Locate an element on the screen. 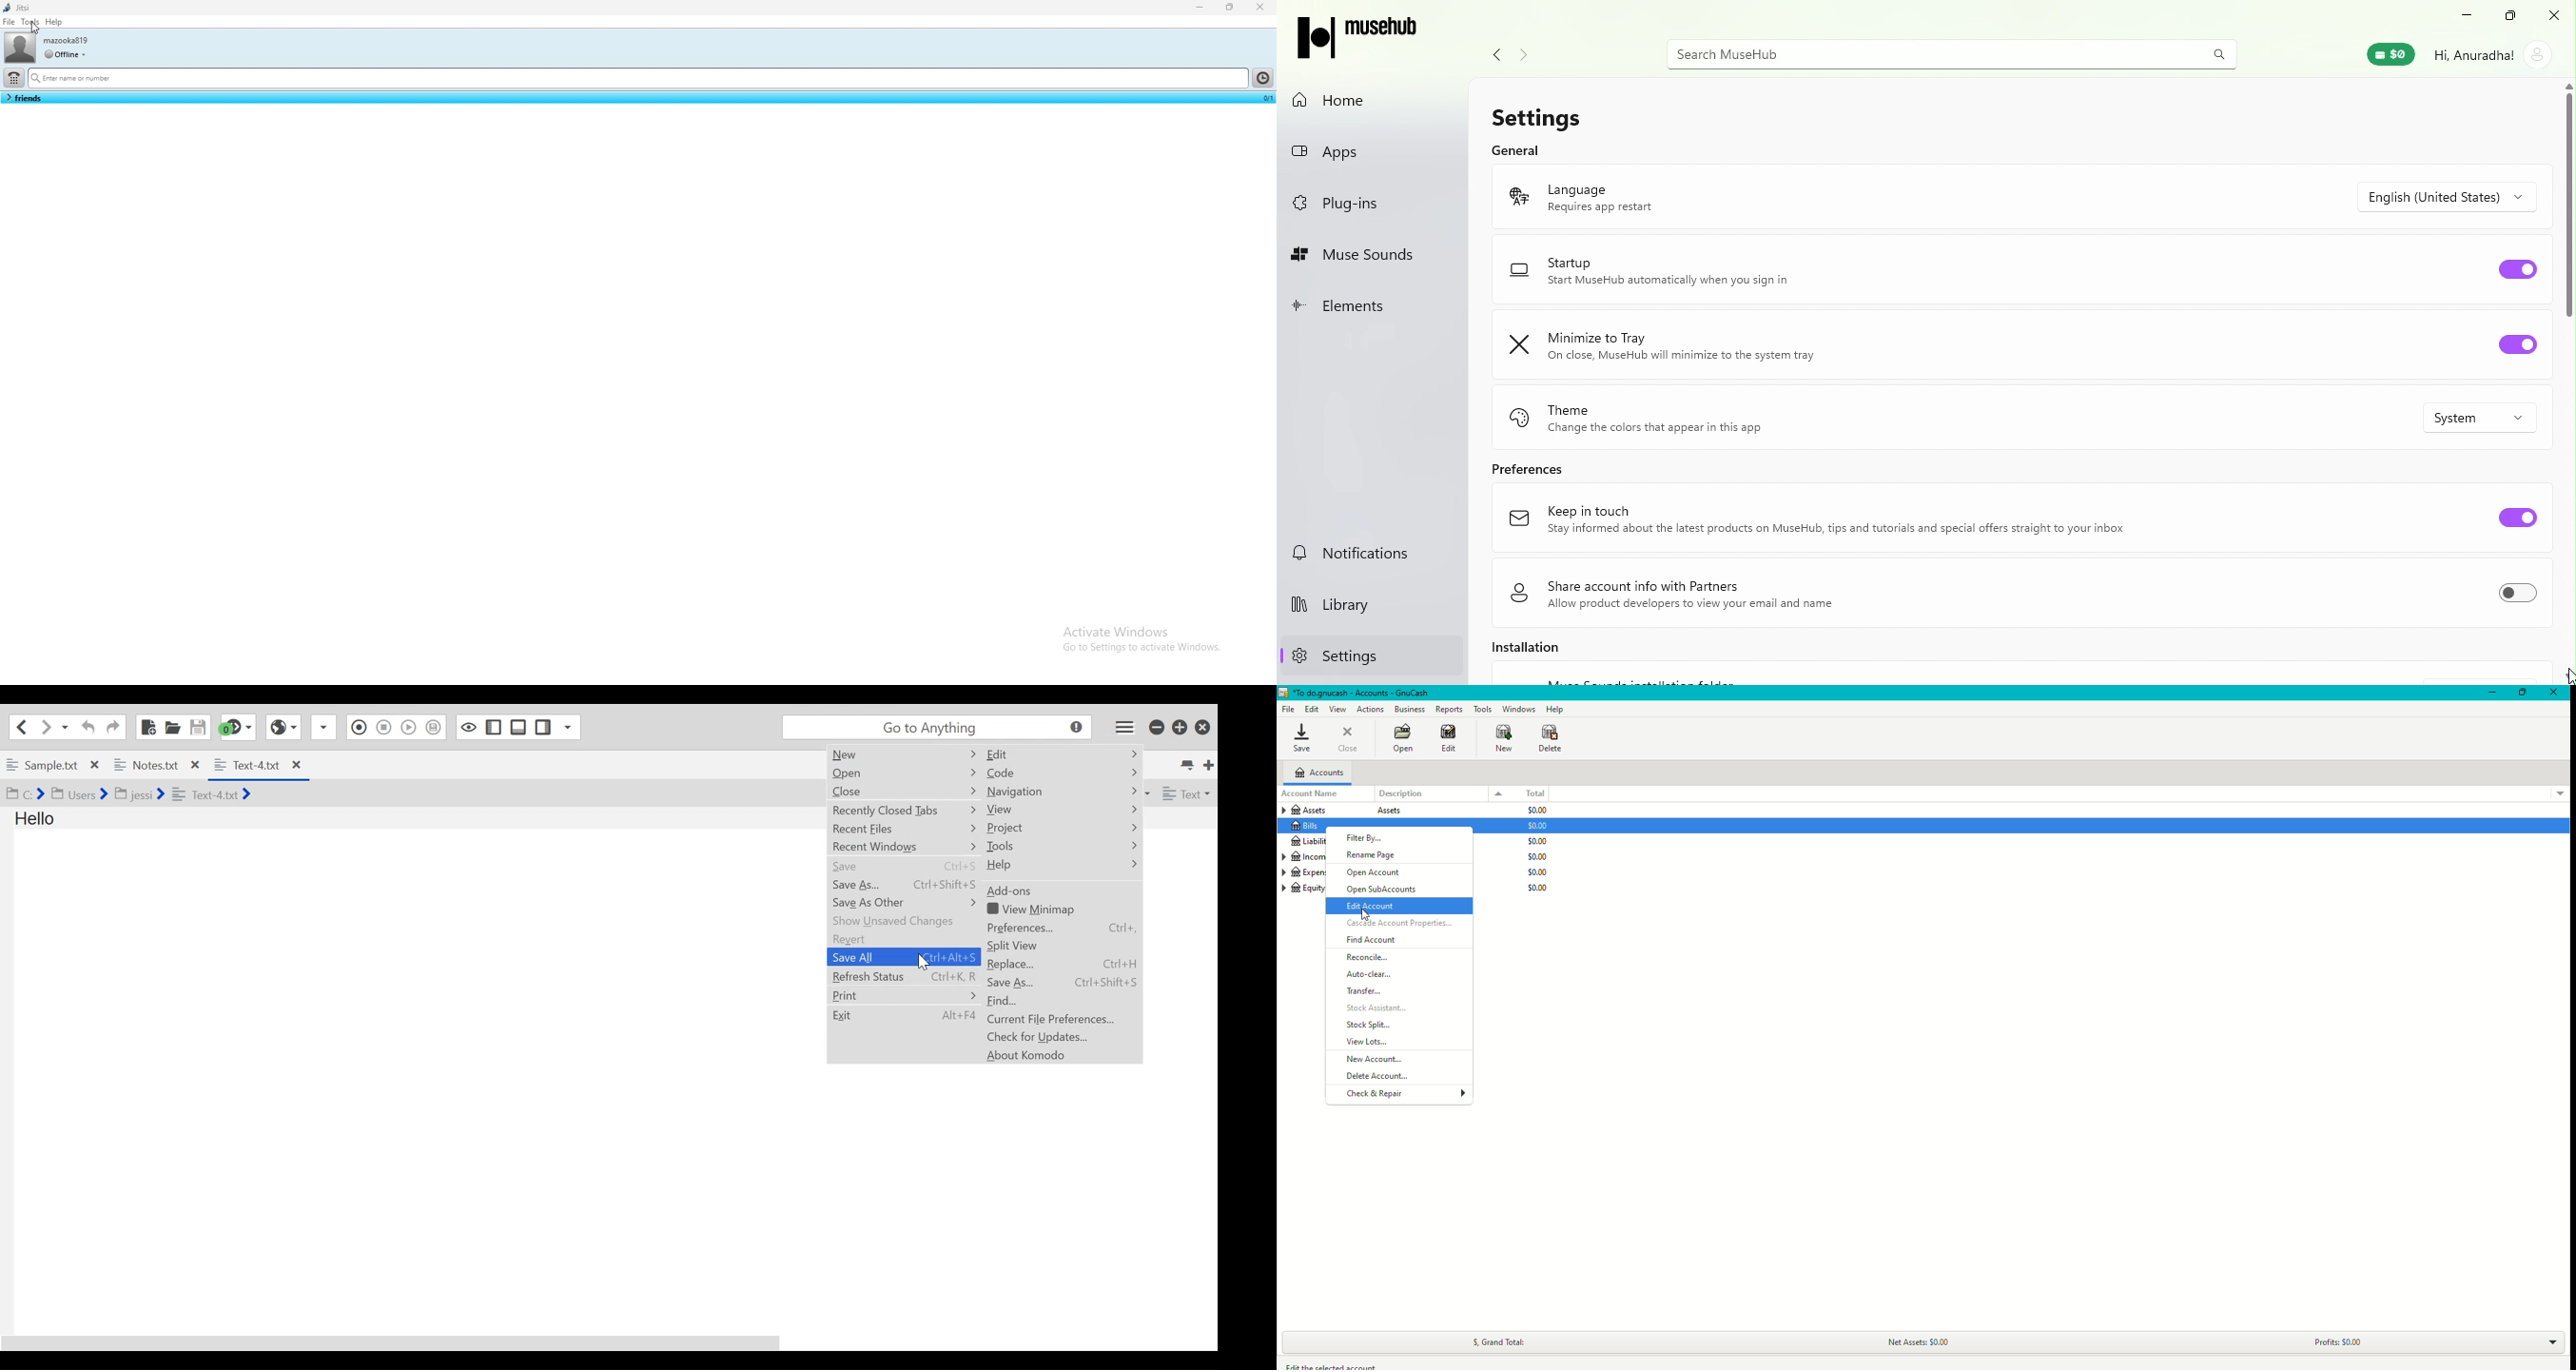  Total is located at coordinates (1541, 794).